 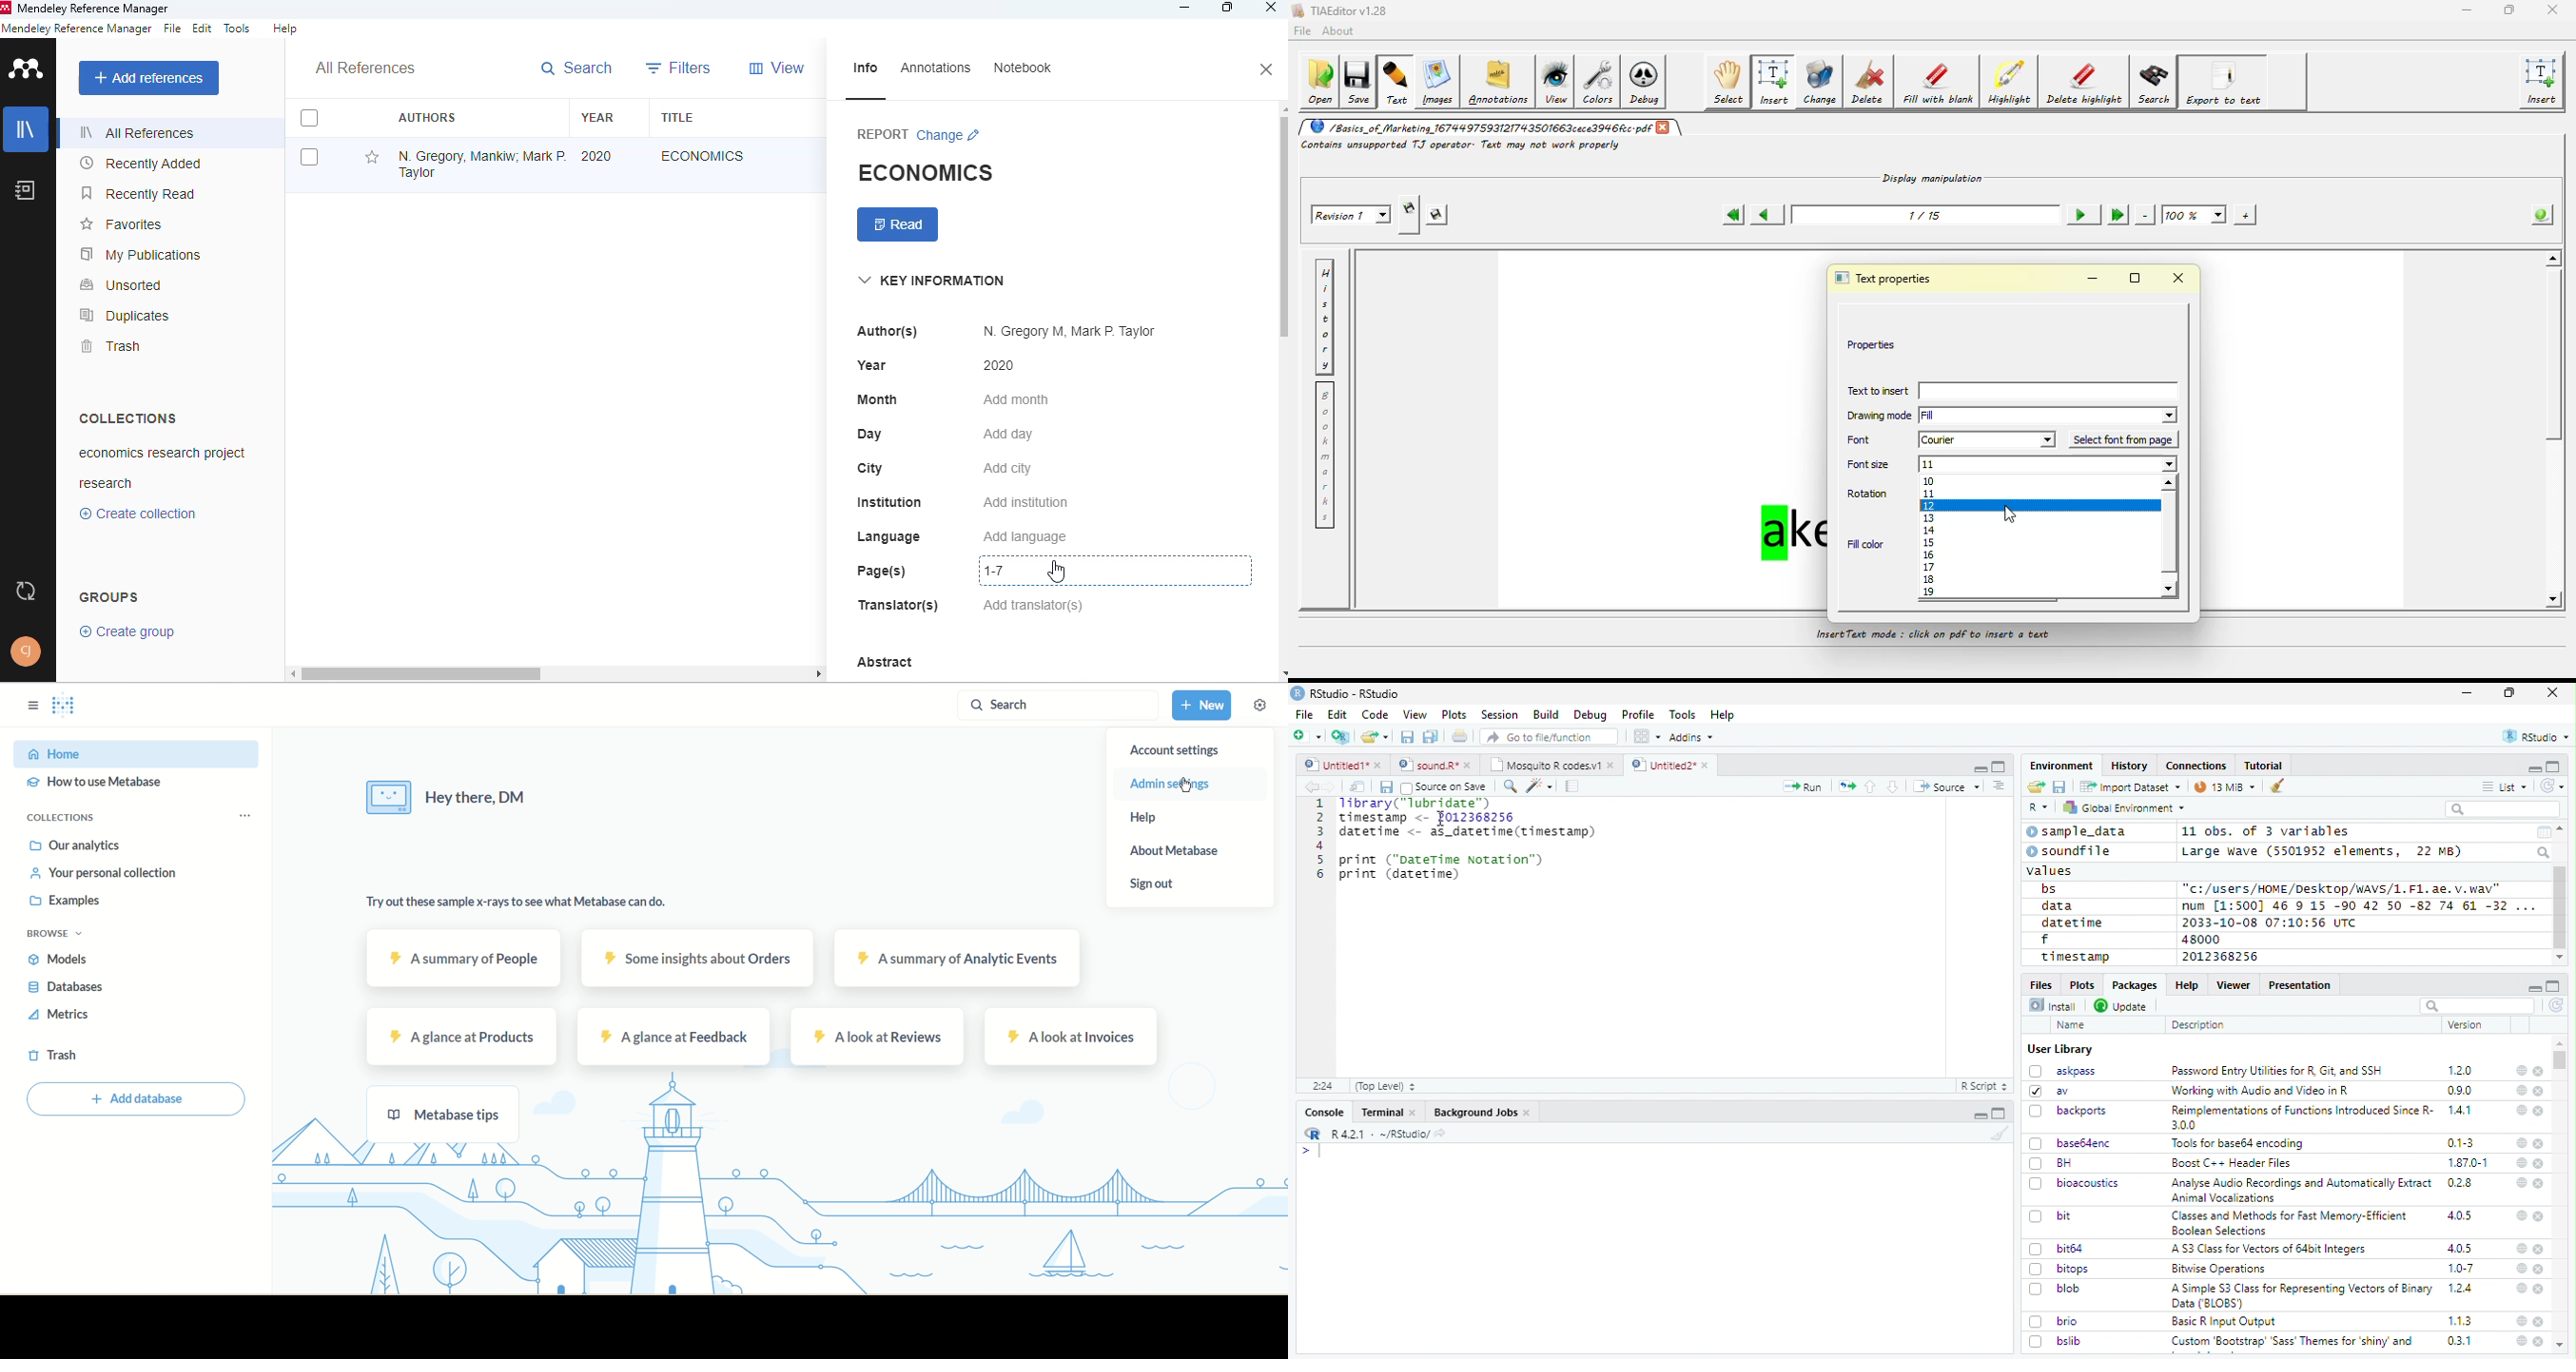 What do you see at coordinates (2051, 1217) in the screenshot?
I see `bit` at bounding box center [2051, 1217].